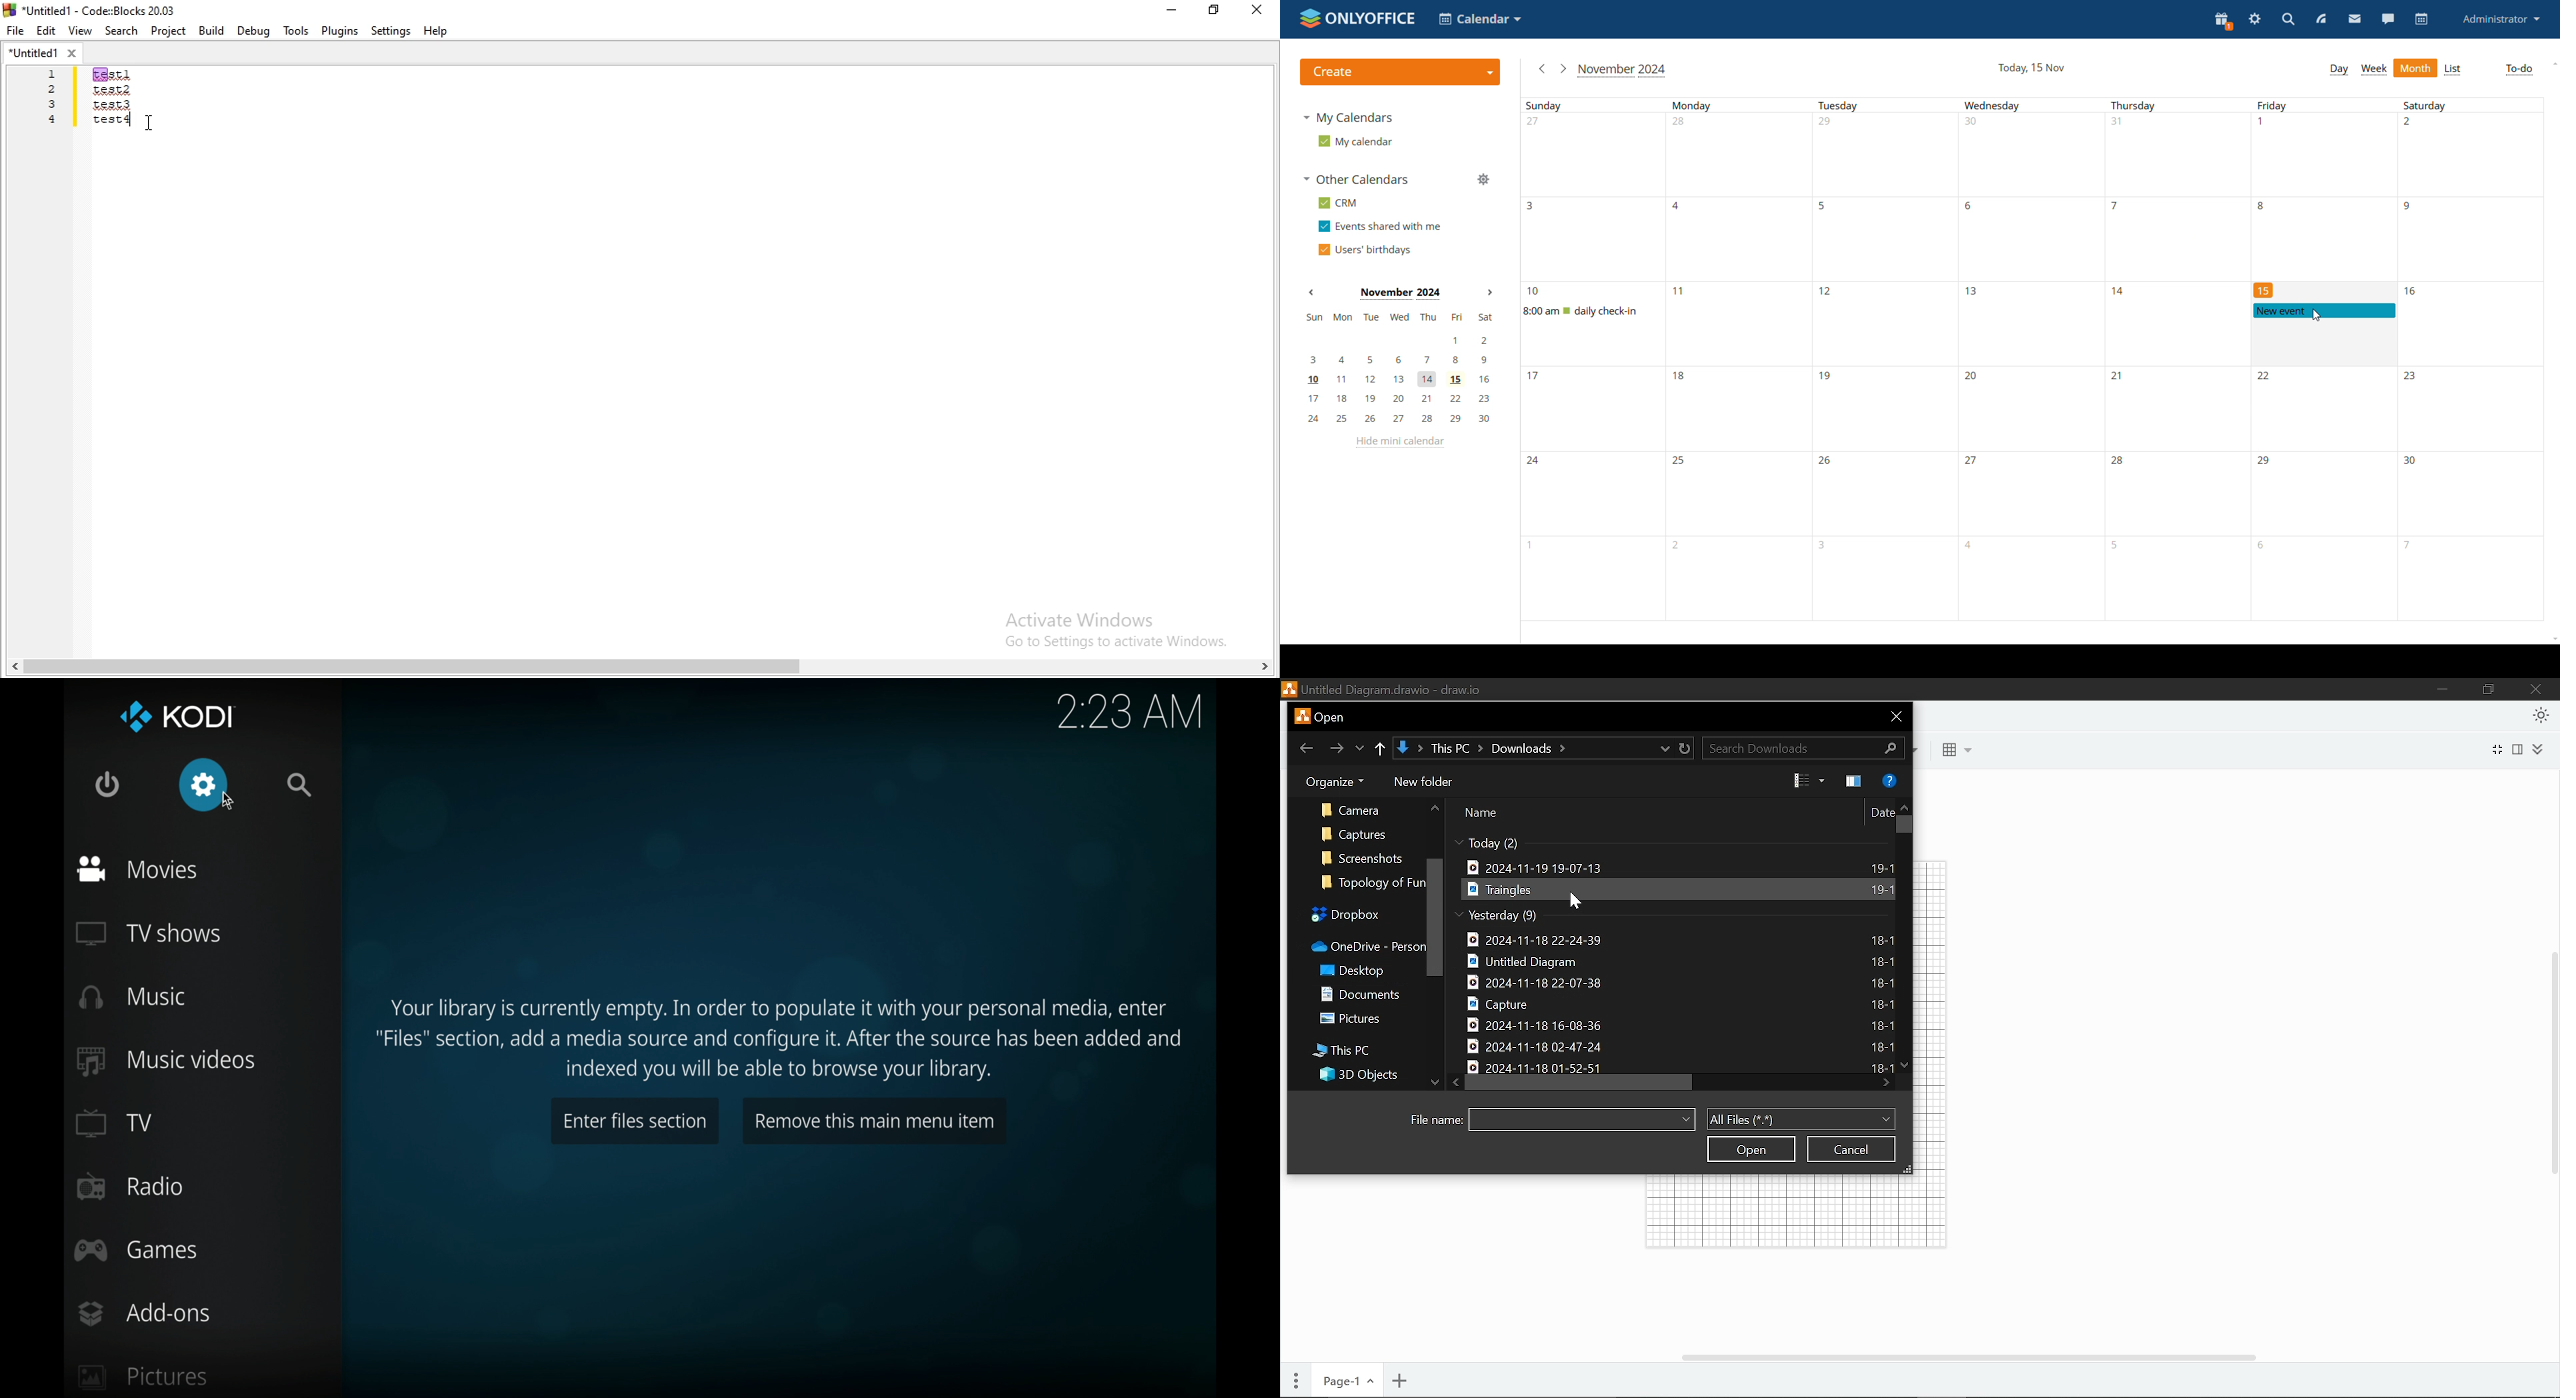  What do you see at coordinates (1258, 9) in the screenshot?
I see `Close` at bounding box center [1258, 9].